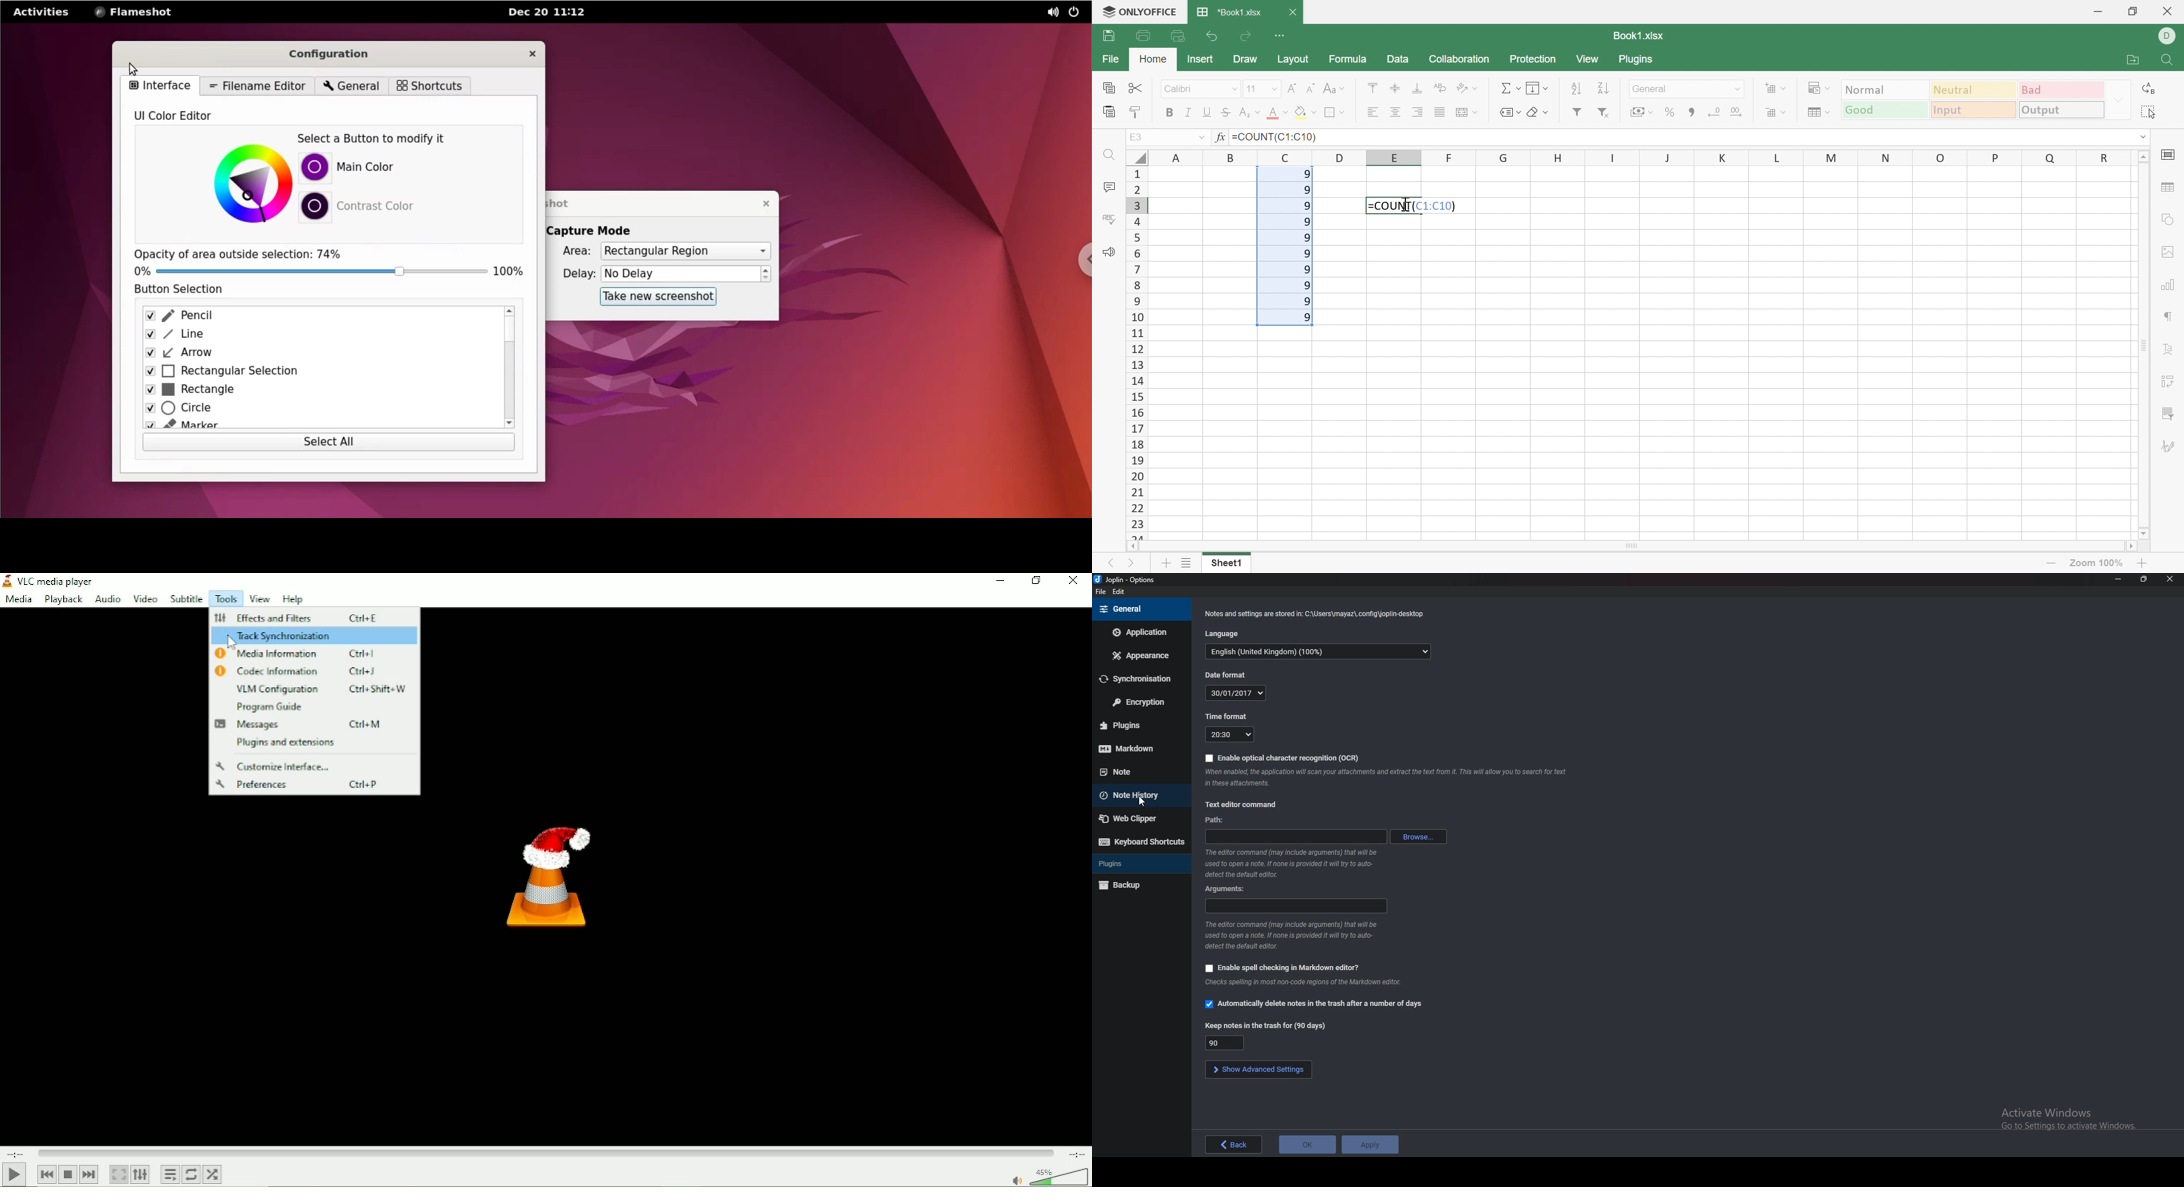 The height and width of the screenshot is (1204, 2184). I want to click on Info, so click(1291, 862).